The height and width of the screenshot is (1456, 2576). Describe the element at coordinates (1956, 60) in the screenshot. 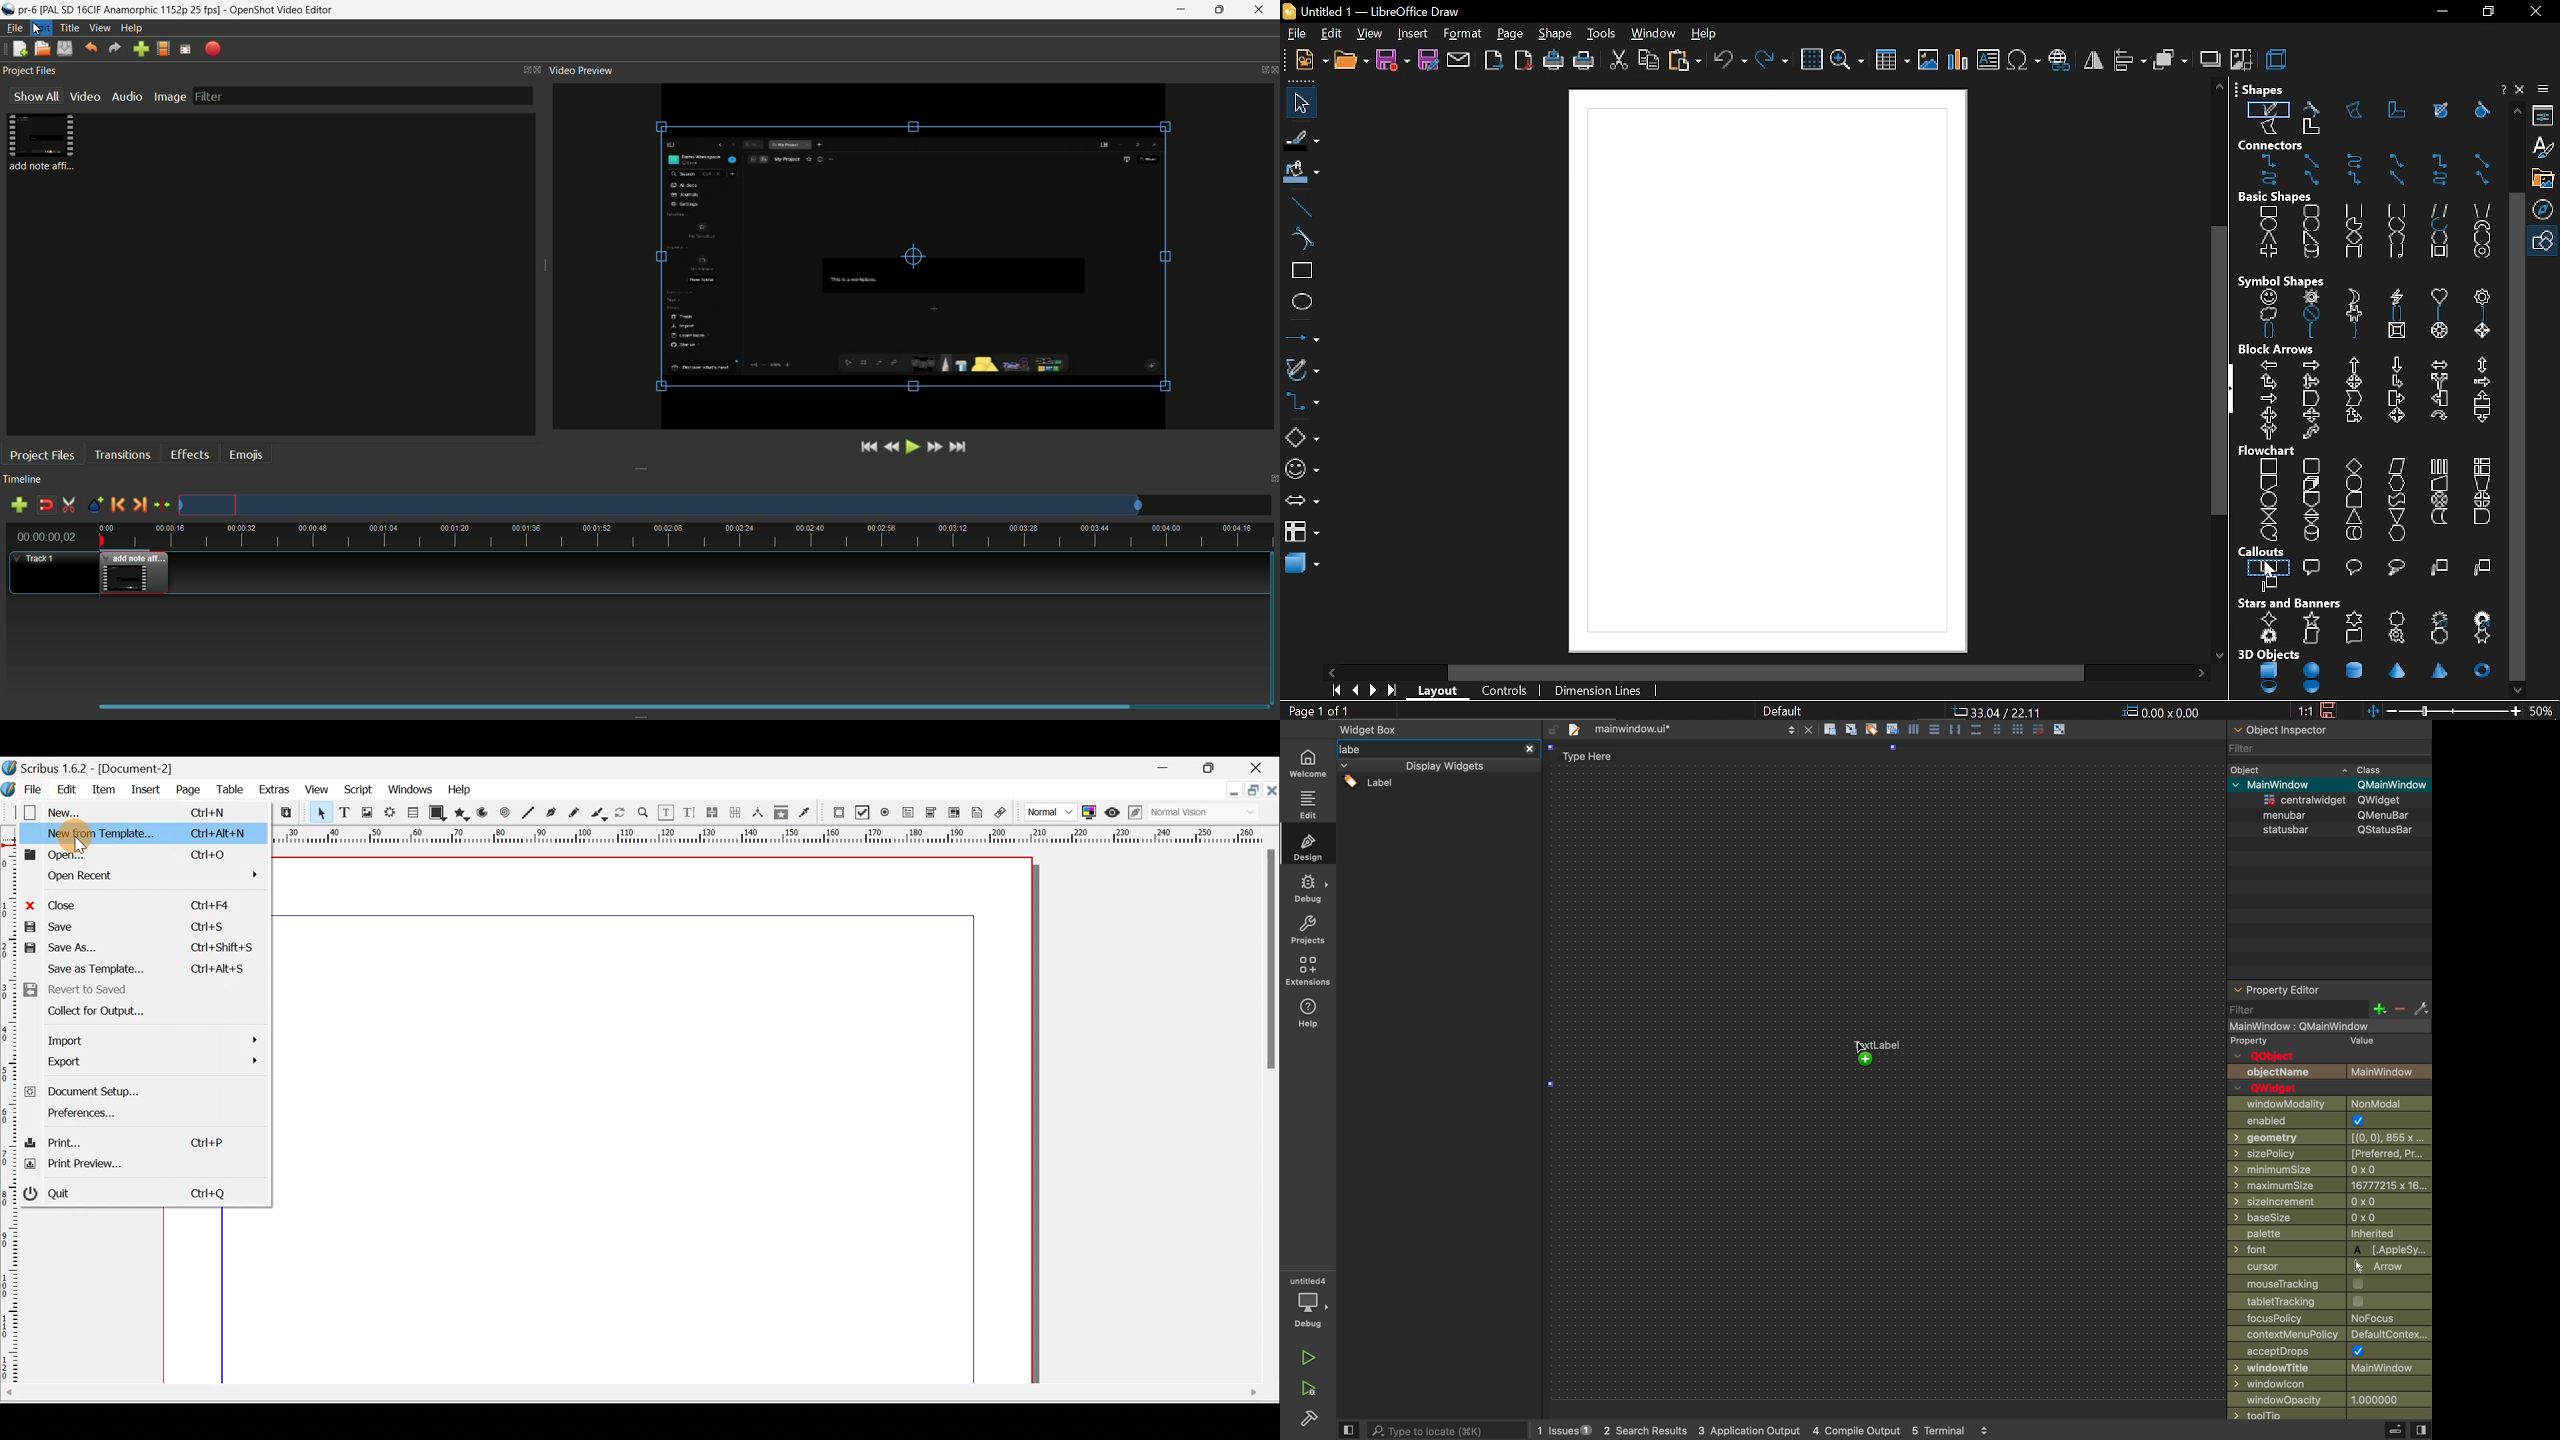

I see `insert chart` at that location.